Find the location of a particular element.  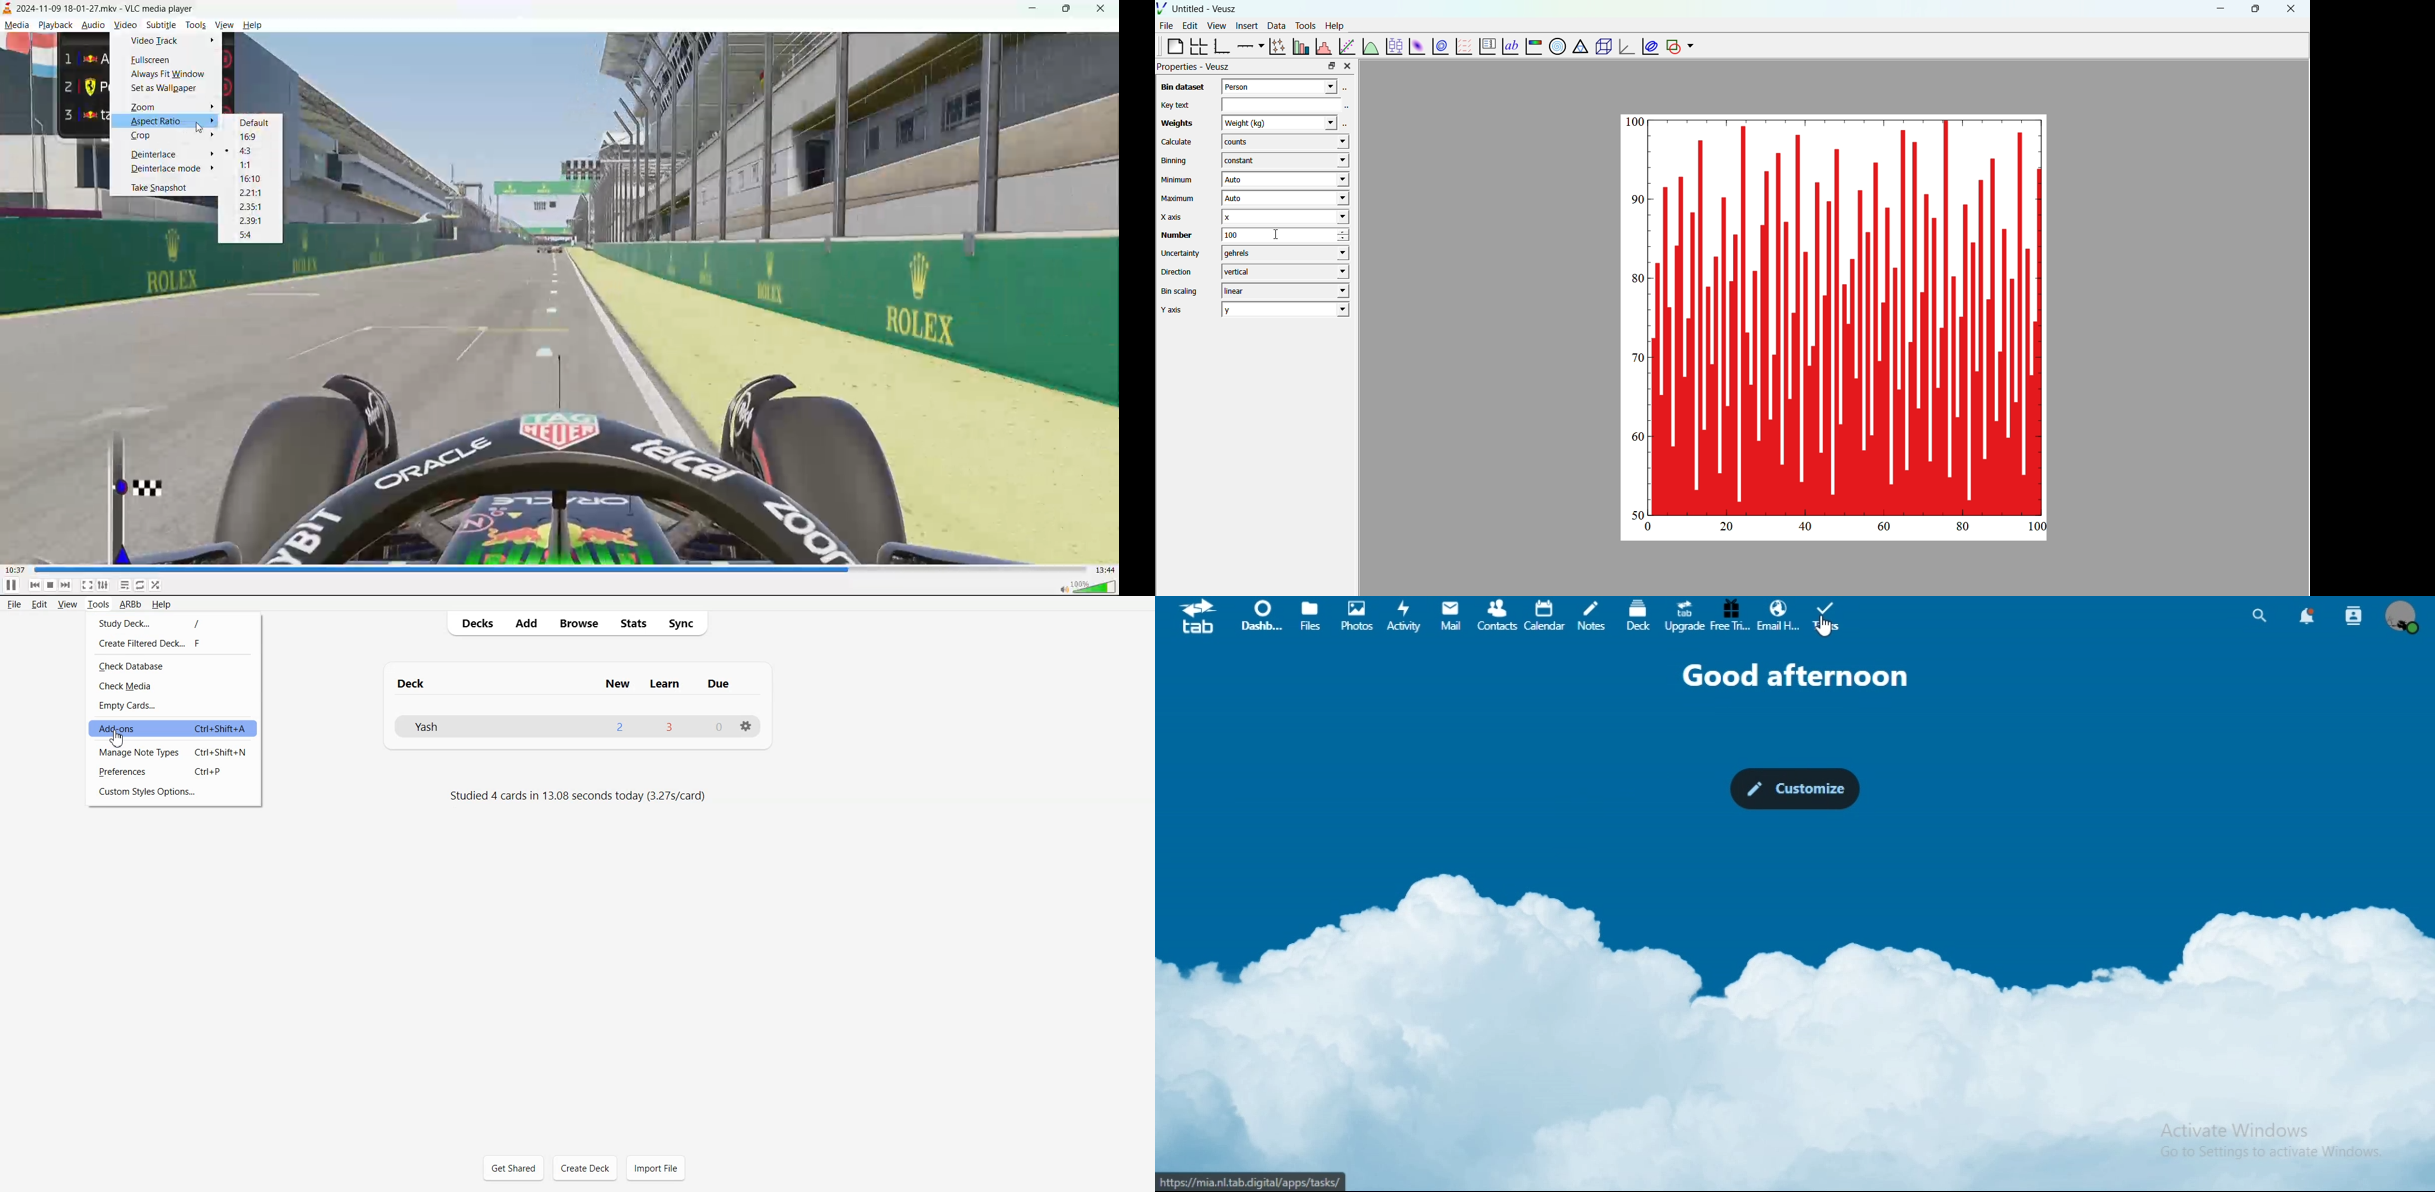

Key text is located at coordinates (1174, 105).